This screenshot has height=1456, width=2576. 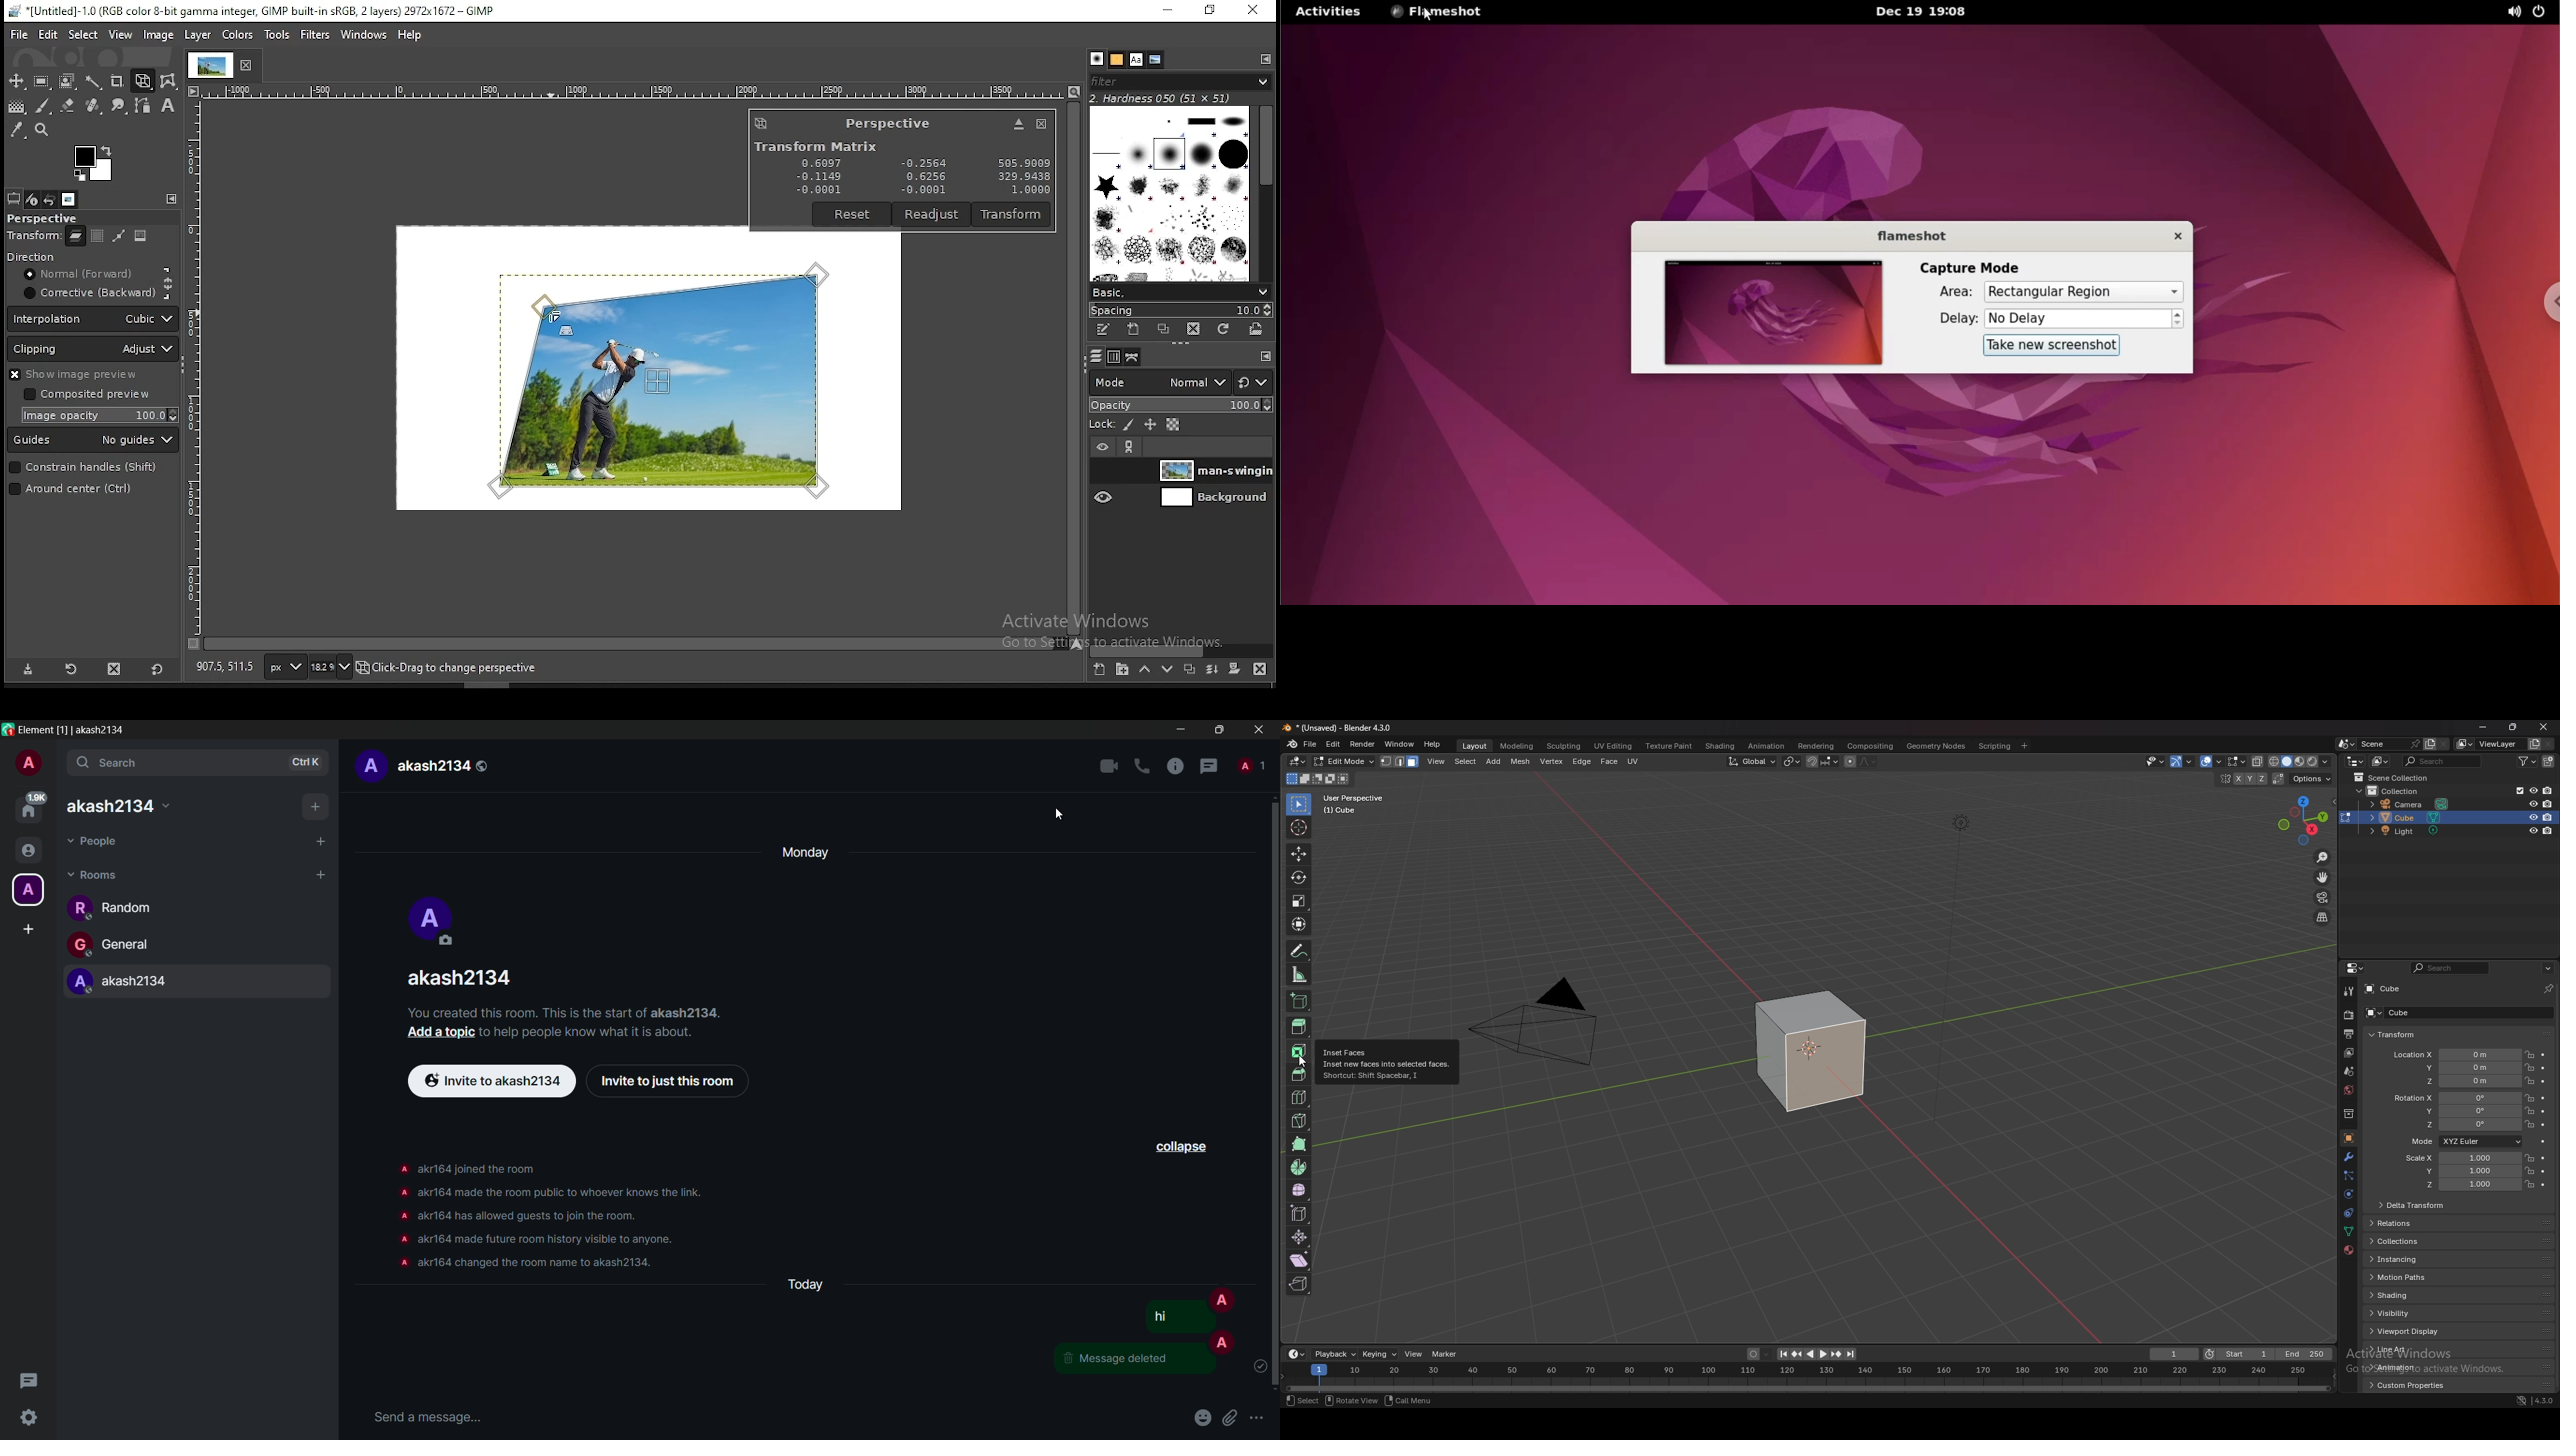 I want to click on close, so click(x=1259, y=729).